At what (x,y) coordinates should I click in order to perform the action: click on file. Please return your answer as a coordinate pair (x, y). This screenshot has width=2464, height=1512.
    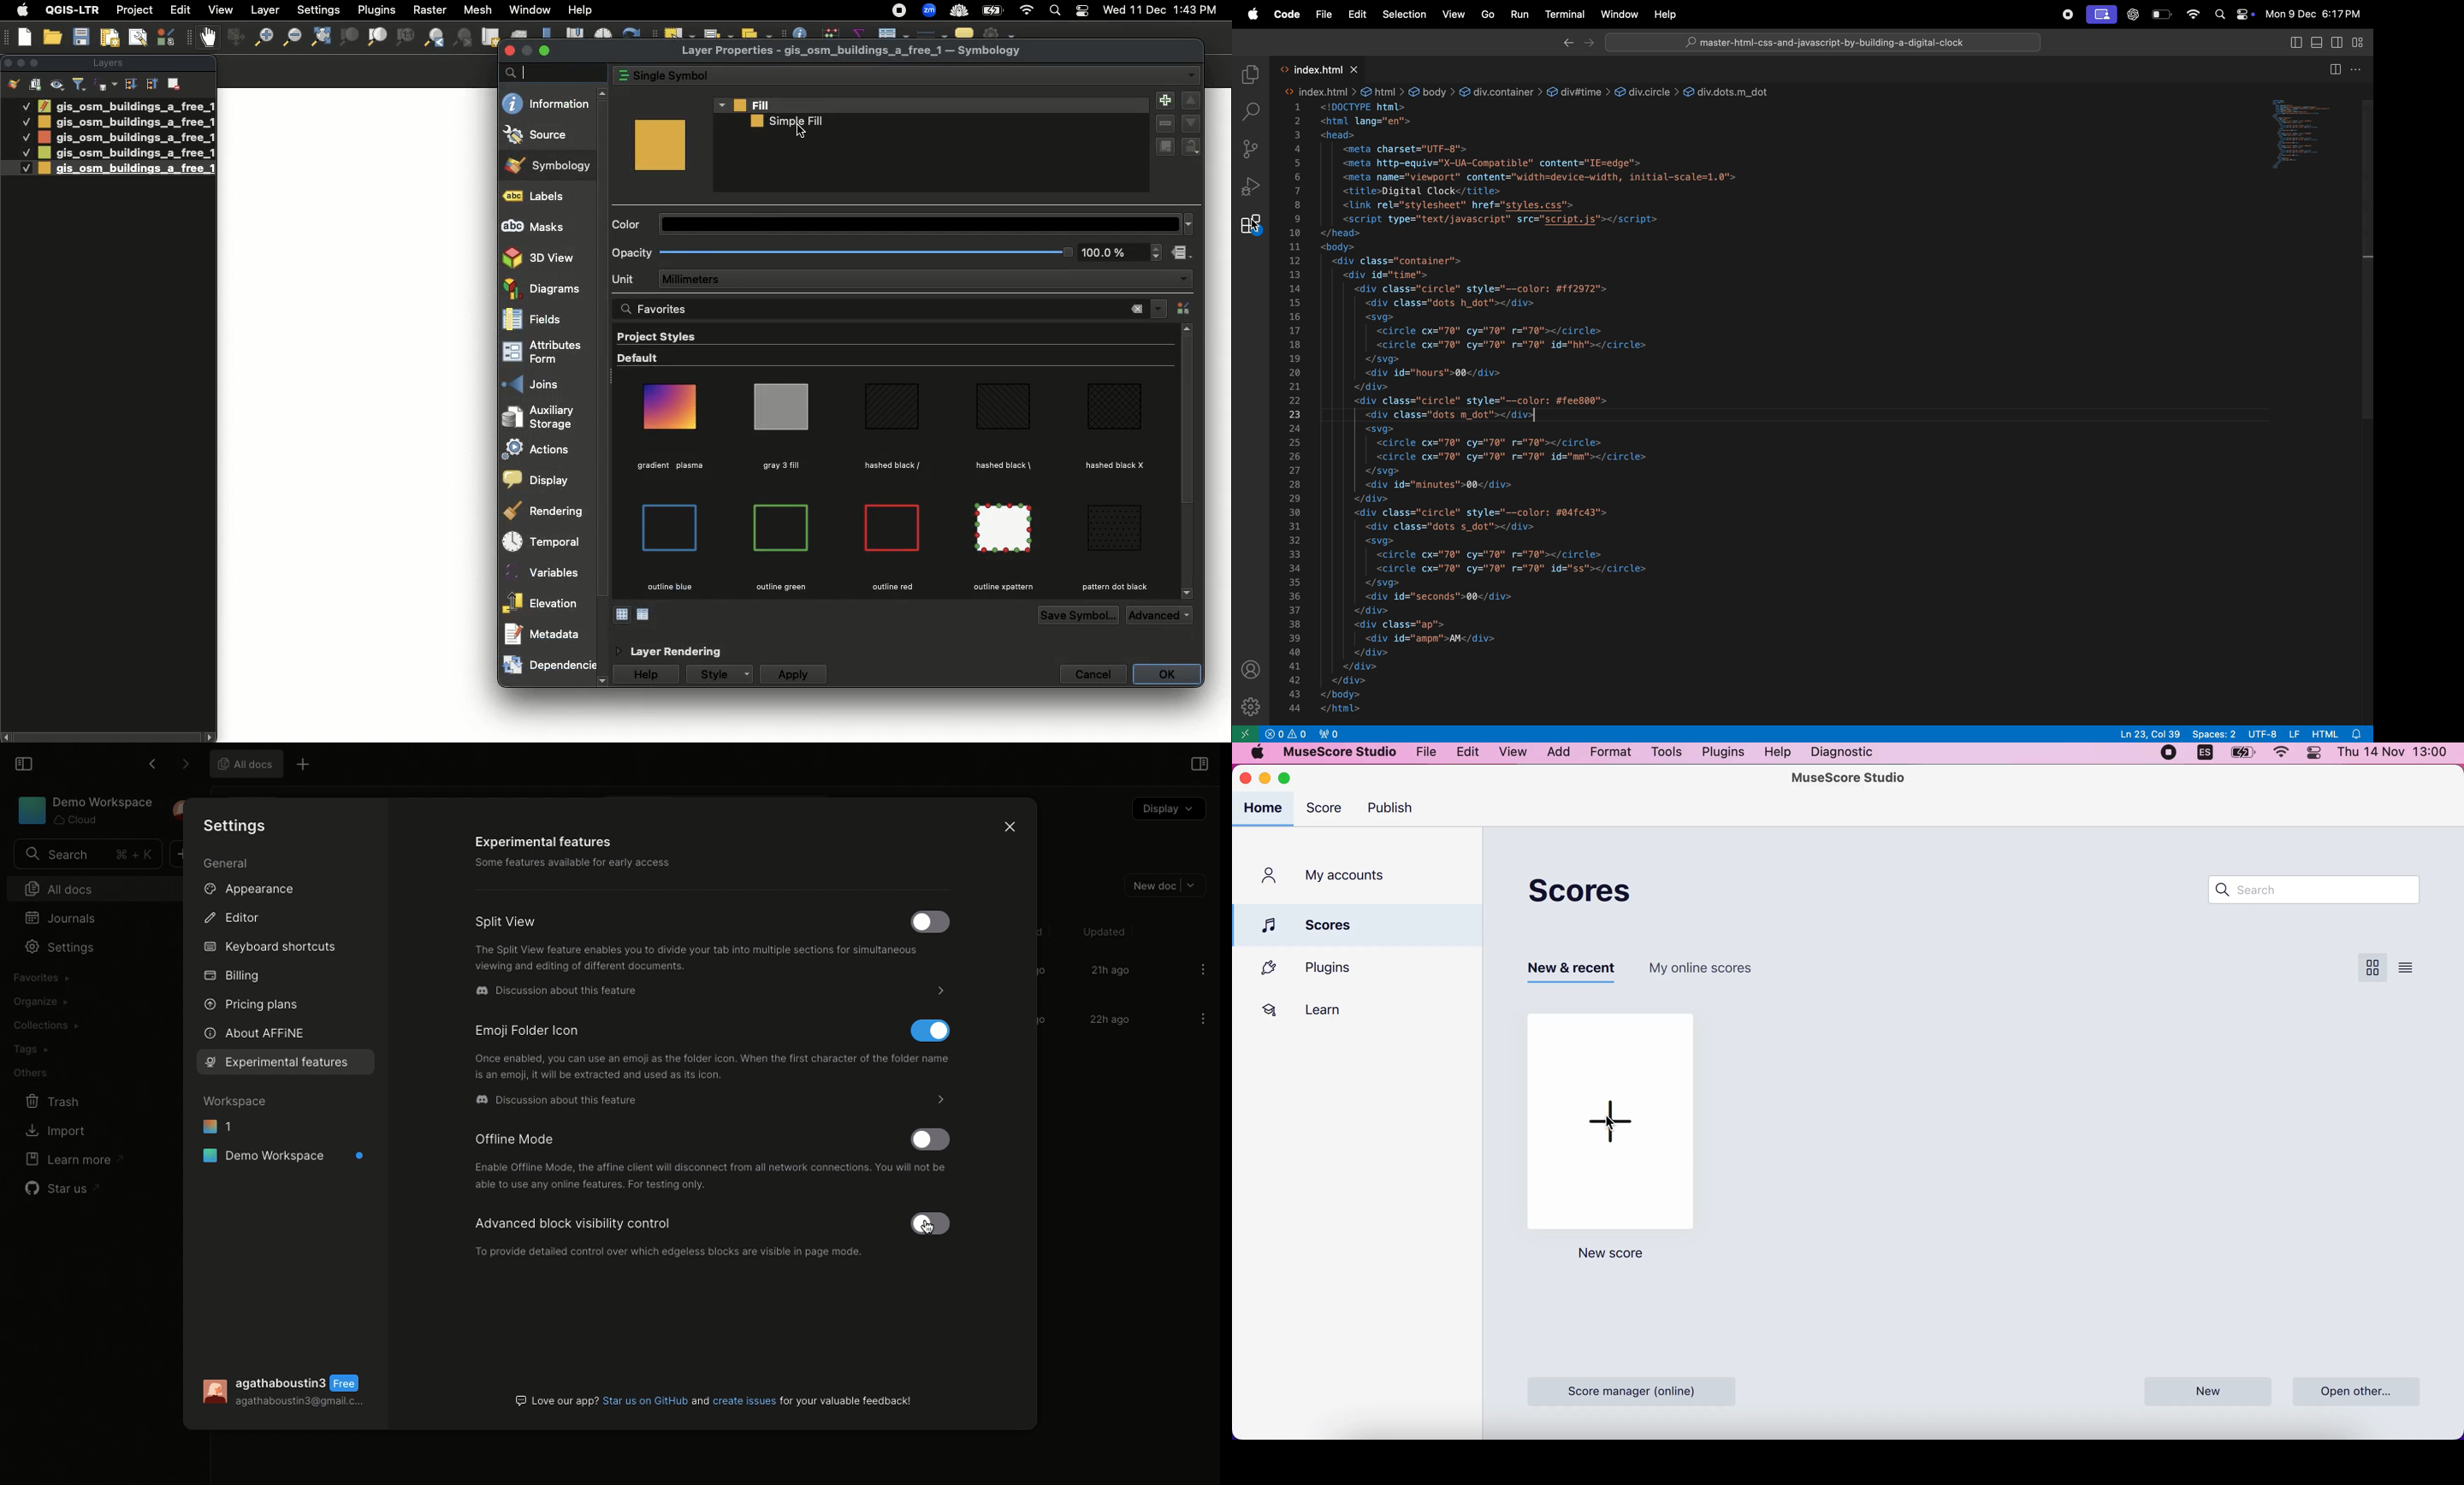
    Looking at the image, I should click on (1425, 752).